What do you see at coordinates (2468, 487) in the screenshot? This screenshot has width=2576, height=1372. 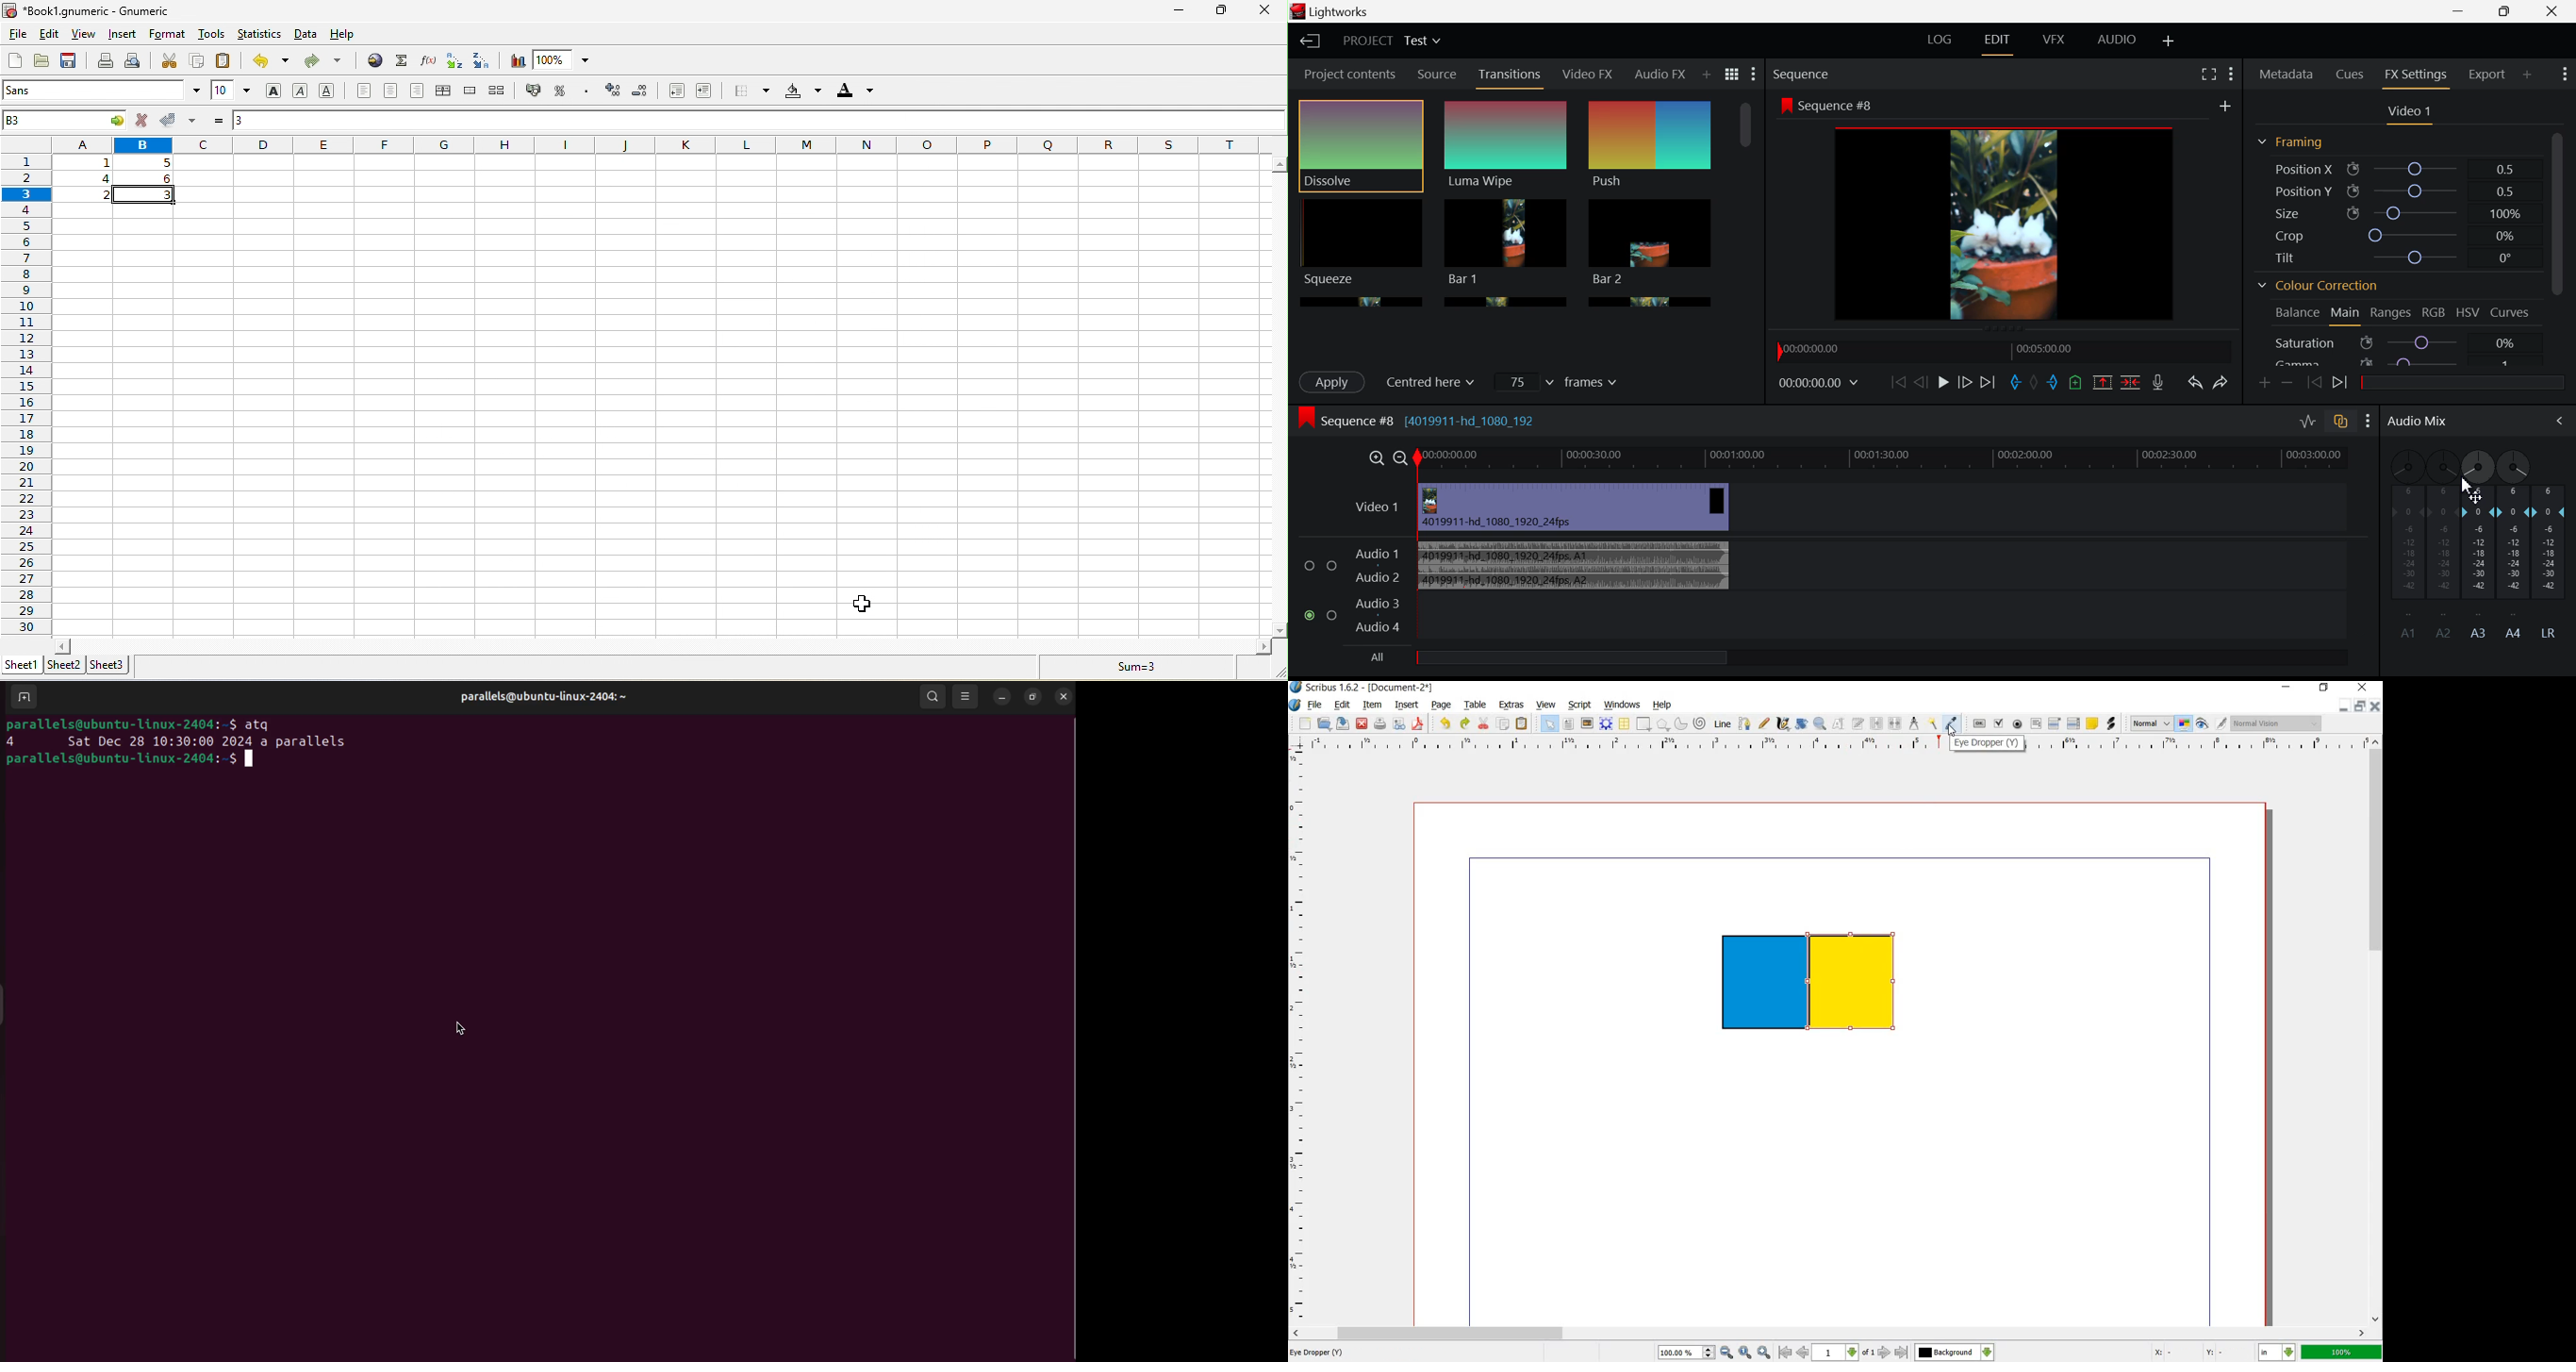 I see `Cursor MOUSE_DOWN on Adjust A3 Pan` at bounding box center [2468, 487].